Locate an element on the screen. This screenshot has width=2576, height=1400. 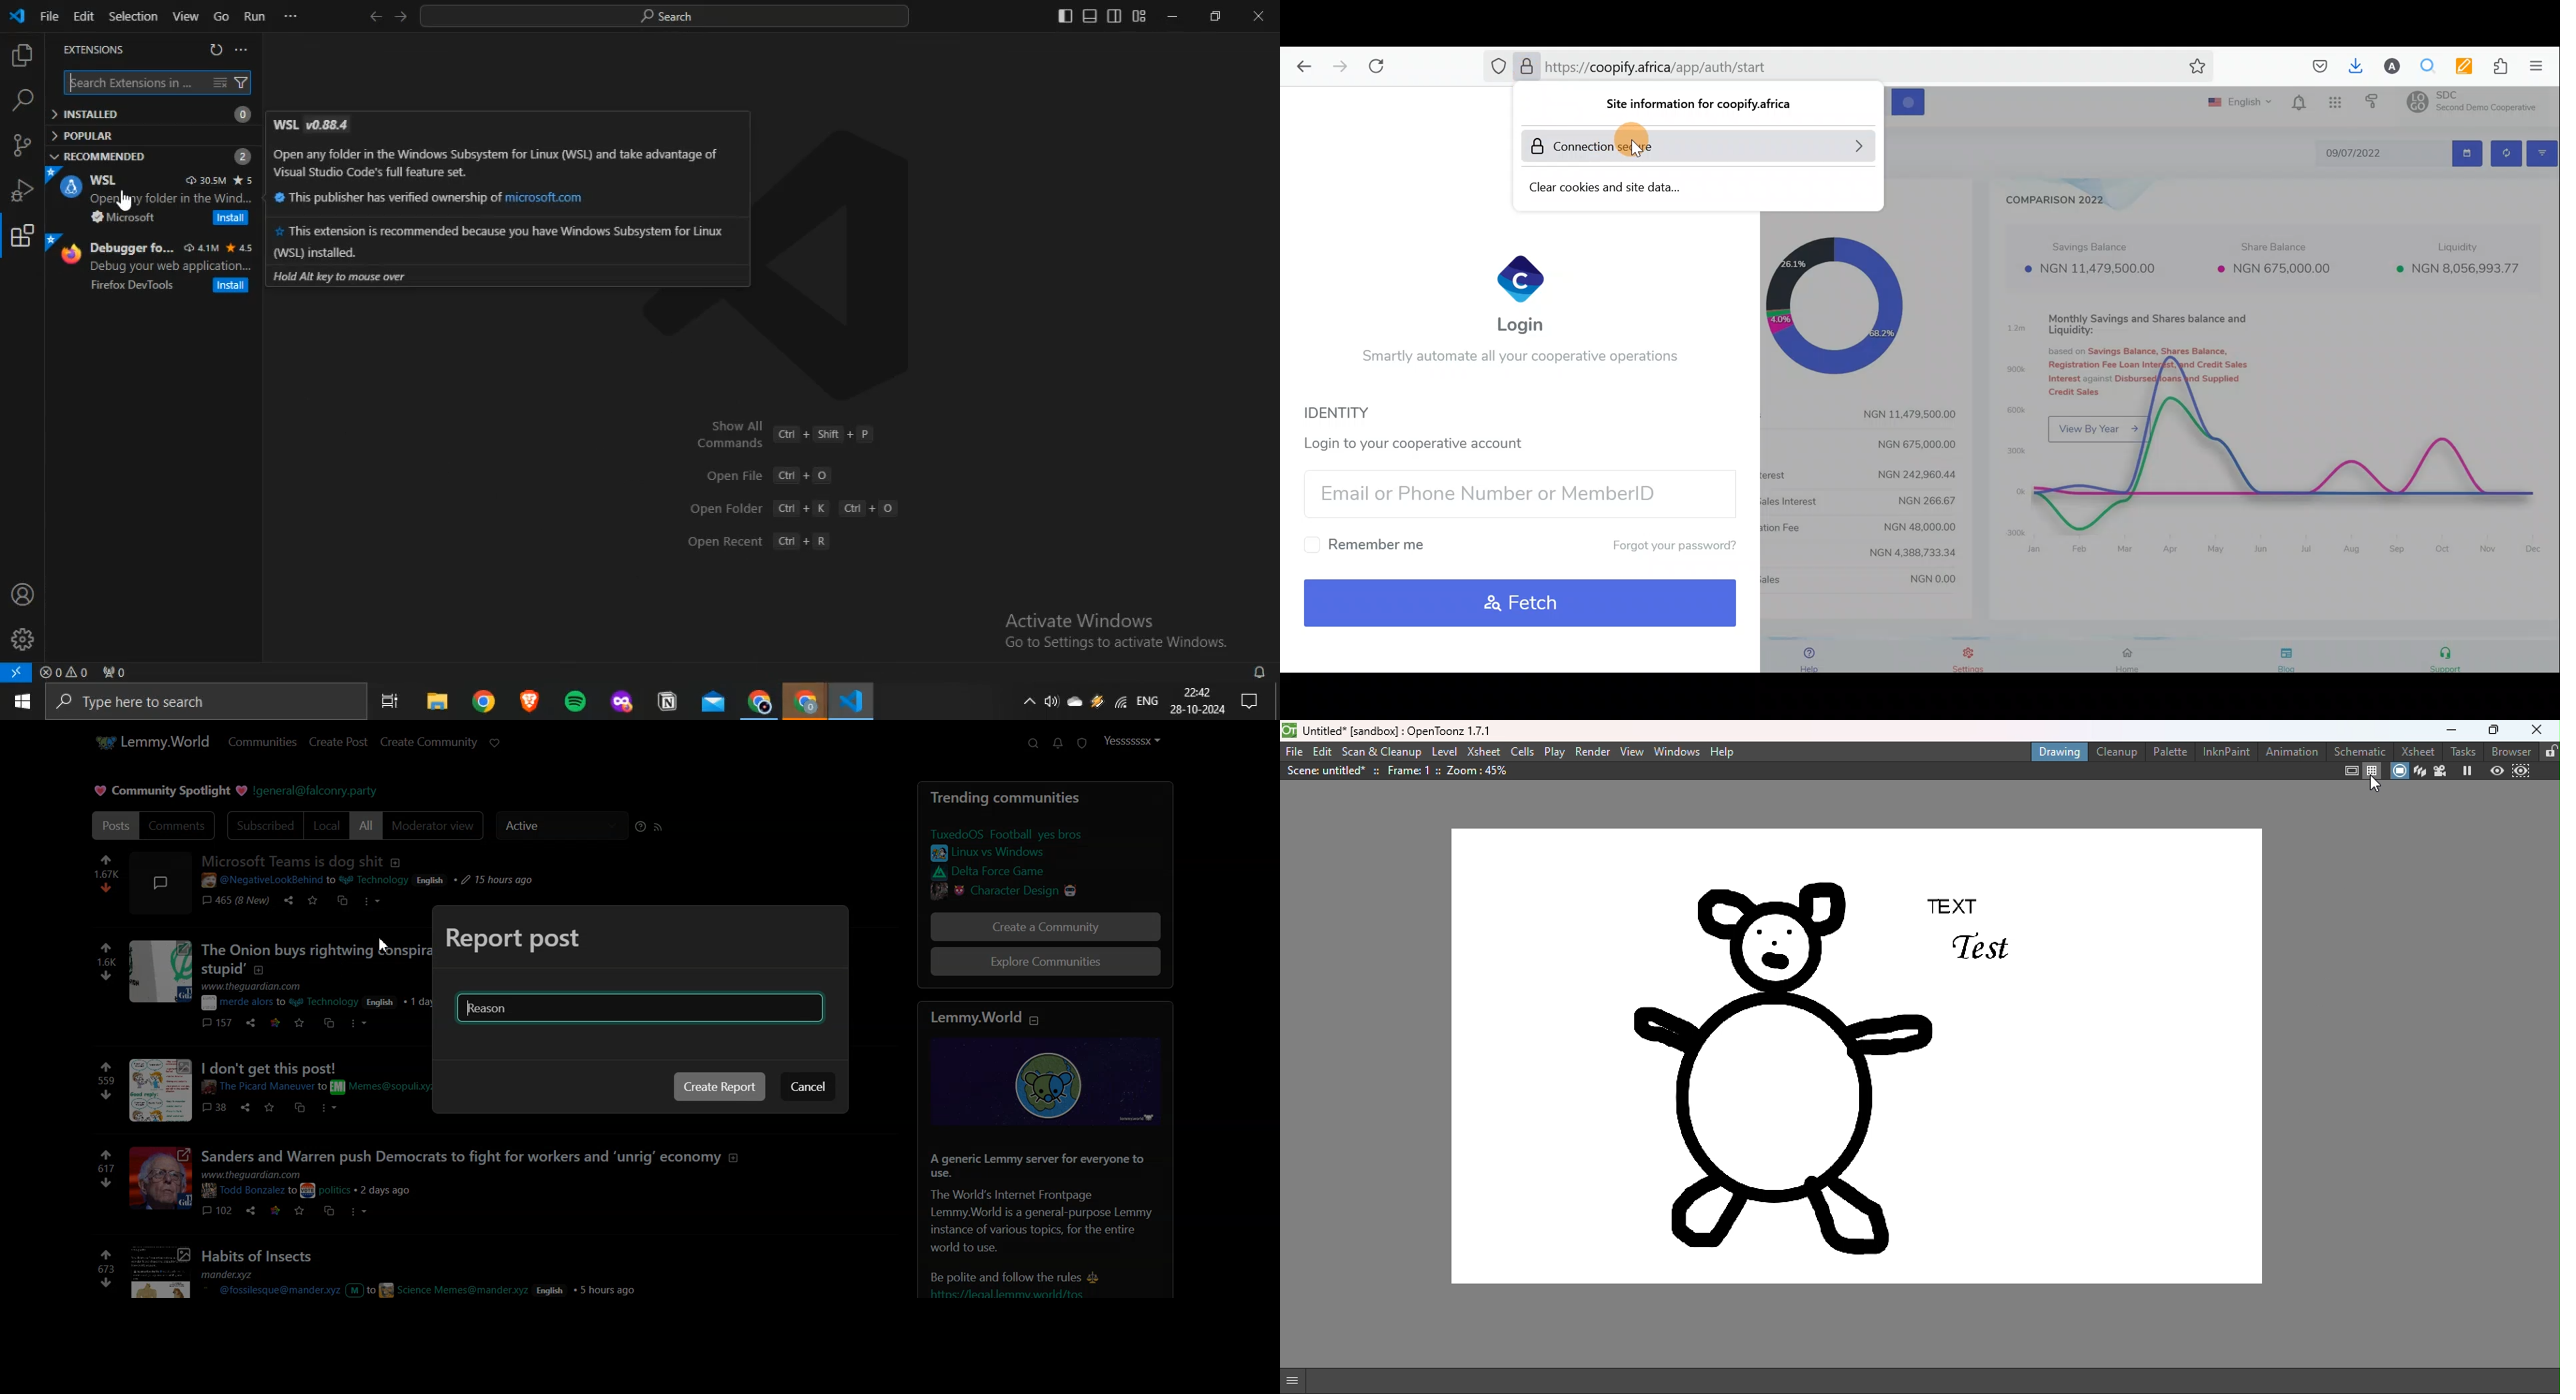
Open any folder in the Windows Subsystem for Linux (WSL) and take advantage of
Visual Studio Code’s full feature set. is located at coordinates (501, 163).